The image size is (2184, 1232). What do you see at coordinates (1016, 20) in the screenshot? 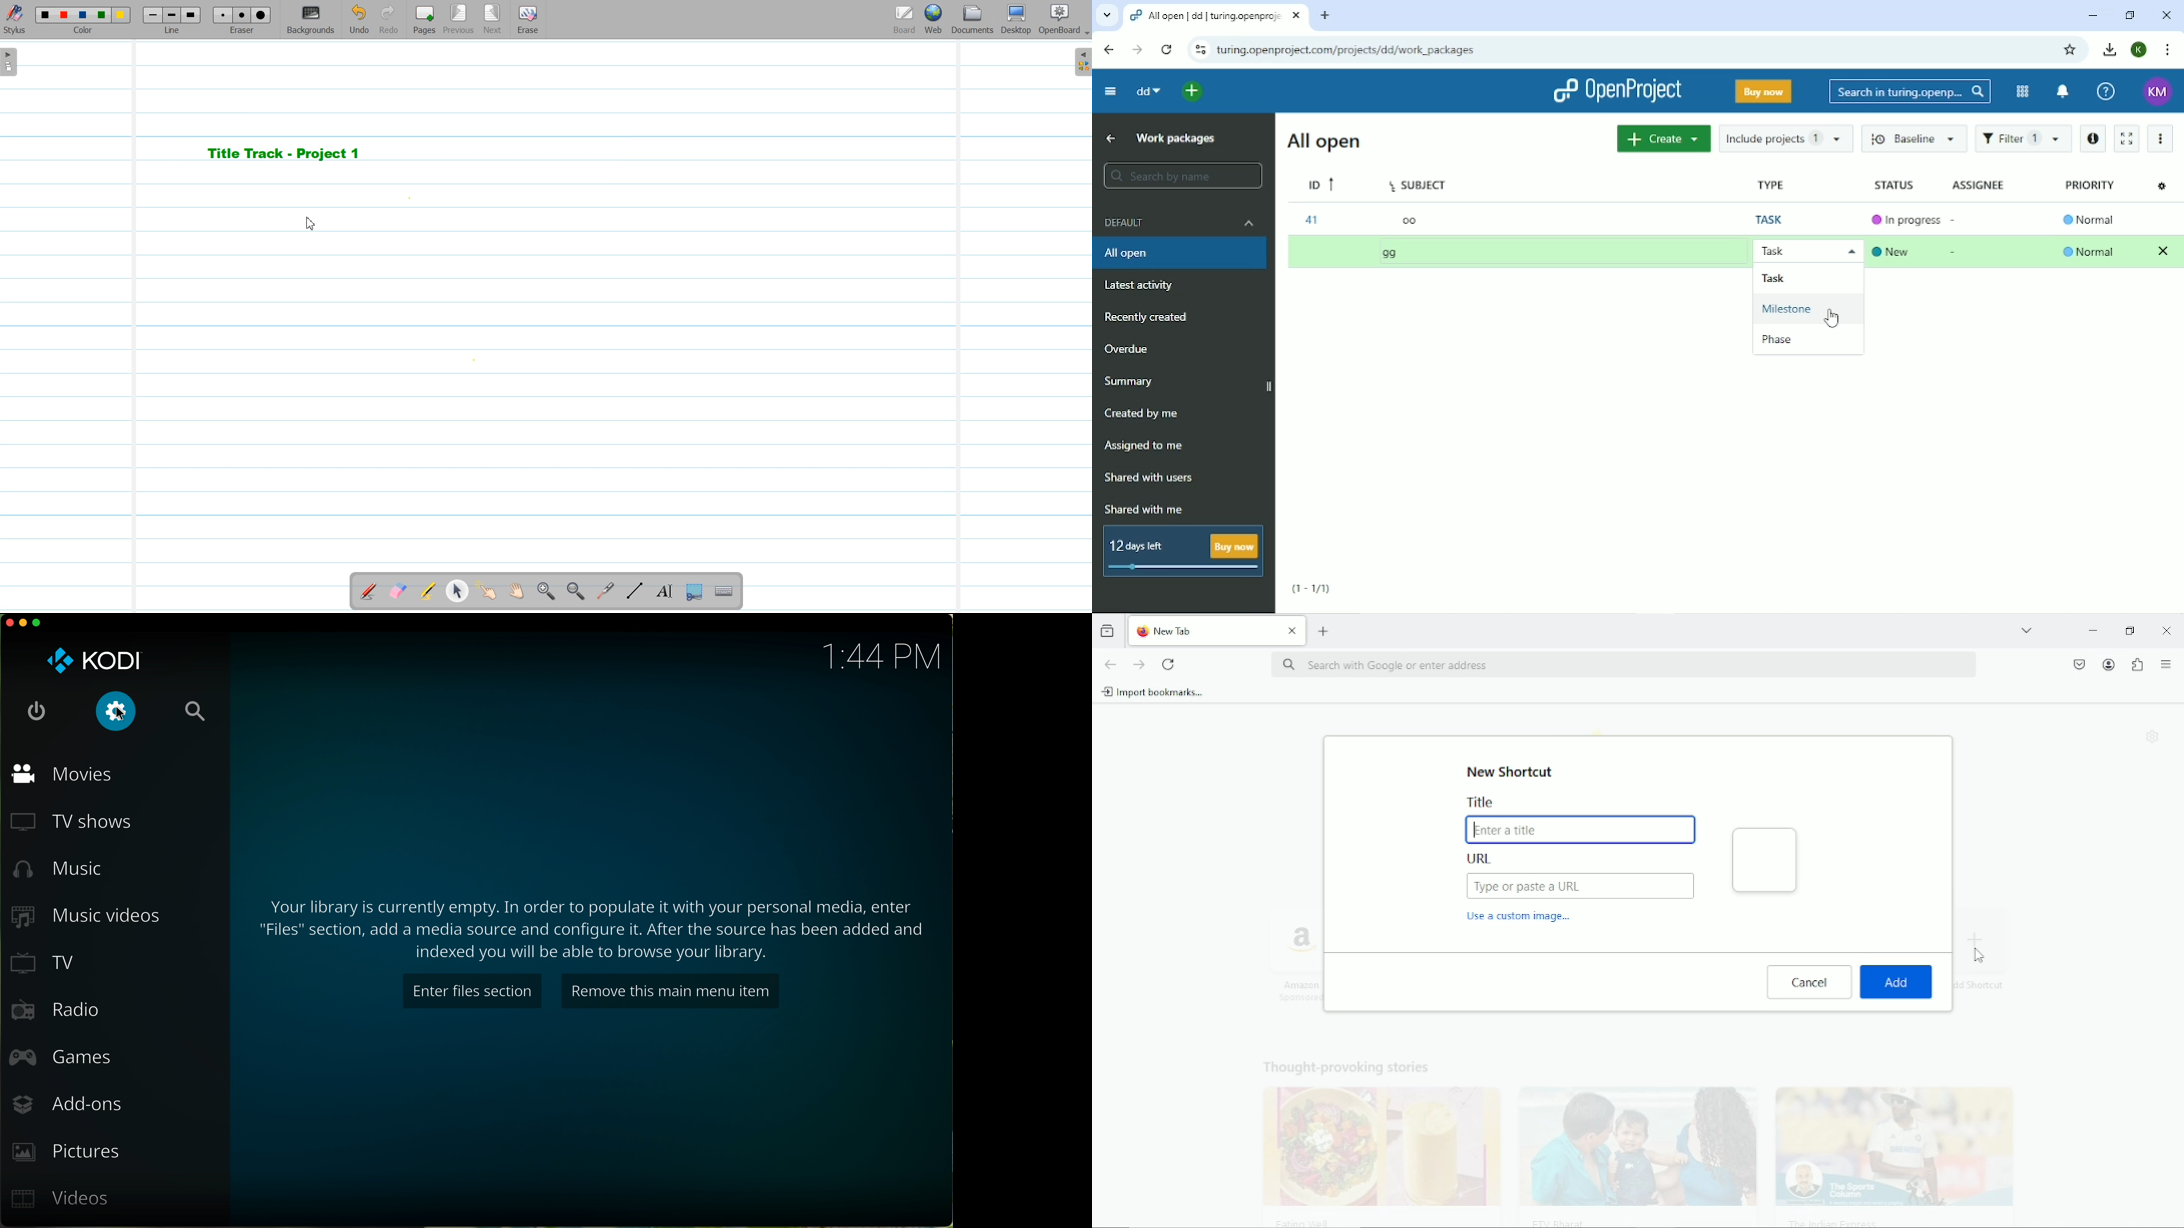
I see `Desktop` at bounding box center [1016, 20].